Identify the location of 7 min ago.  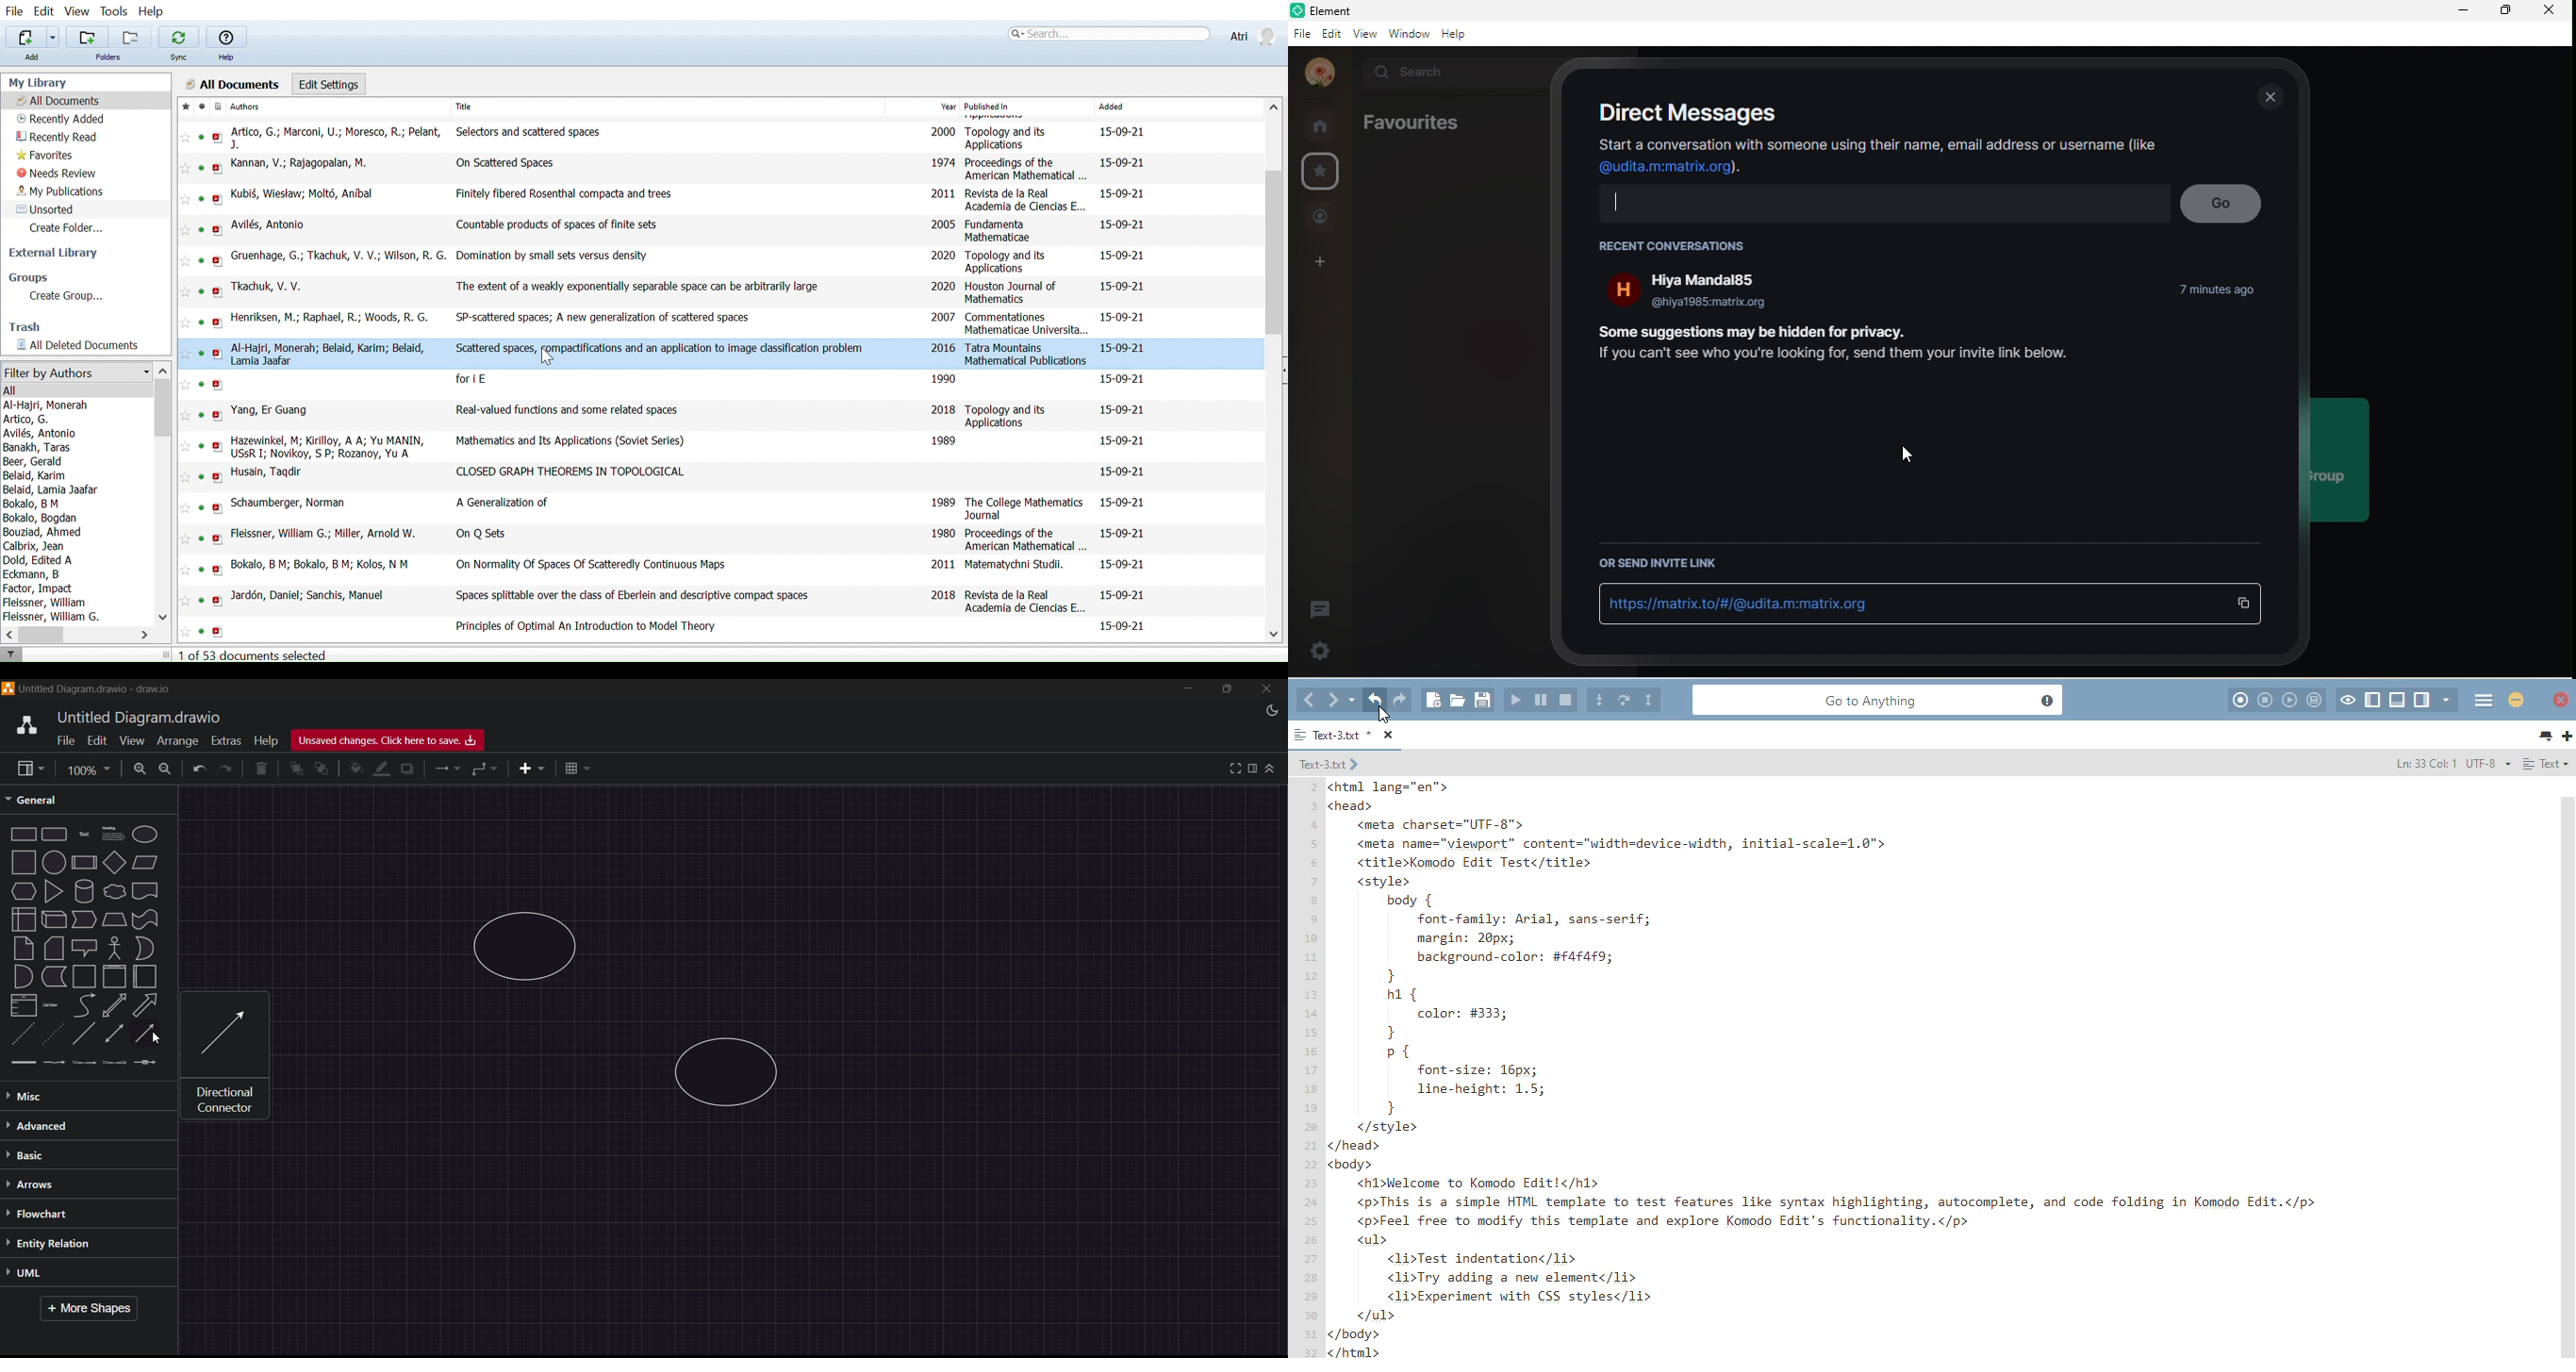
(2215, 291).